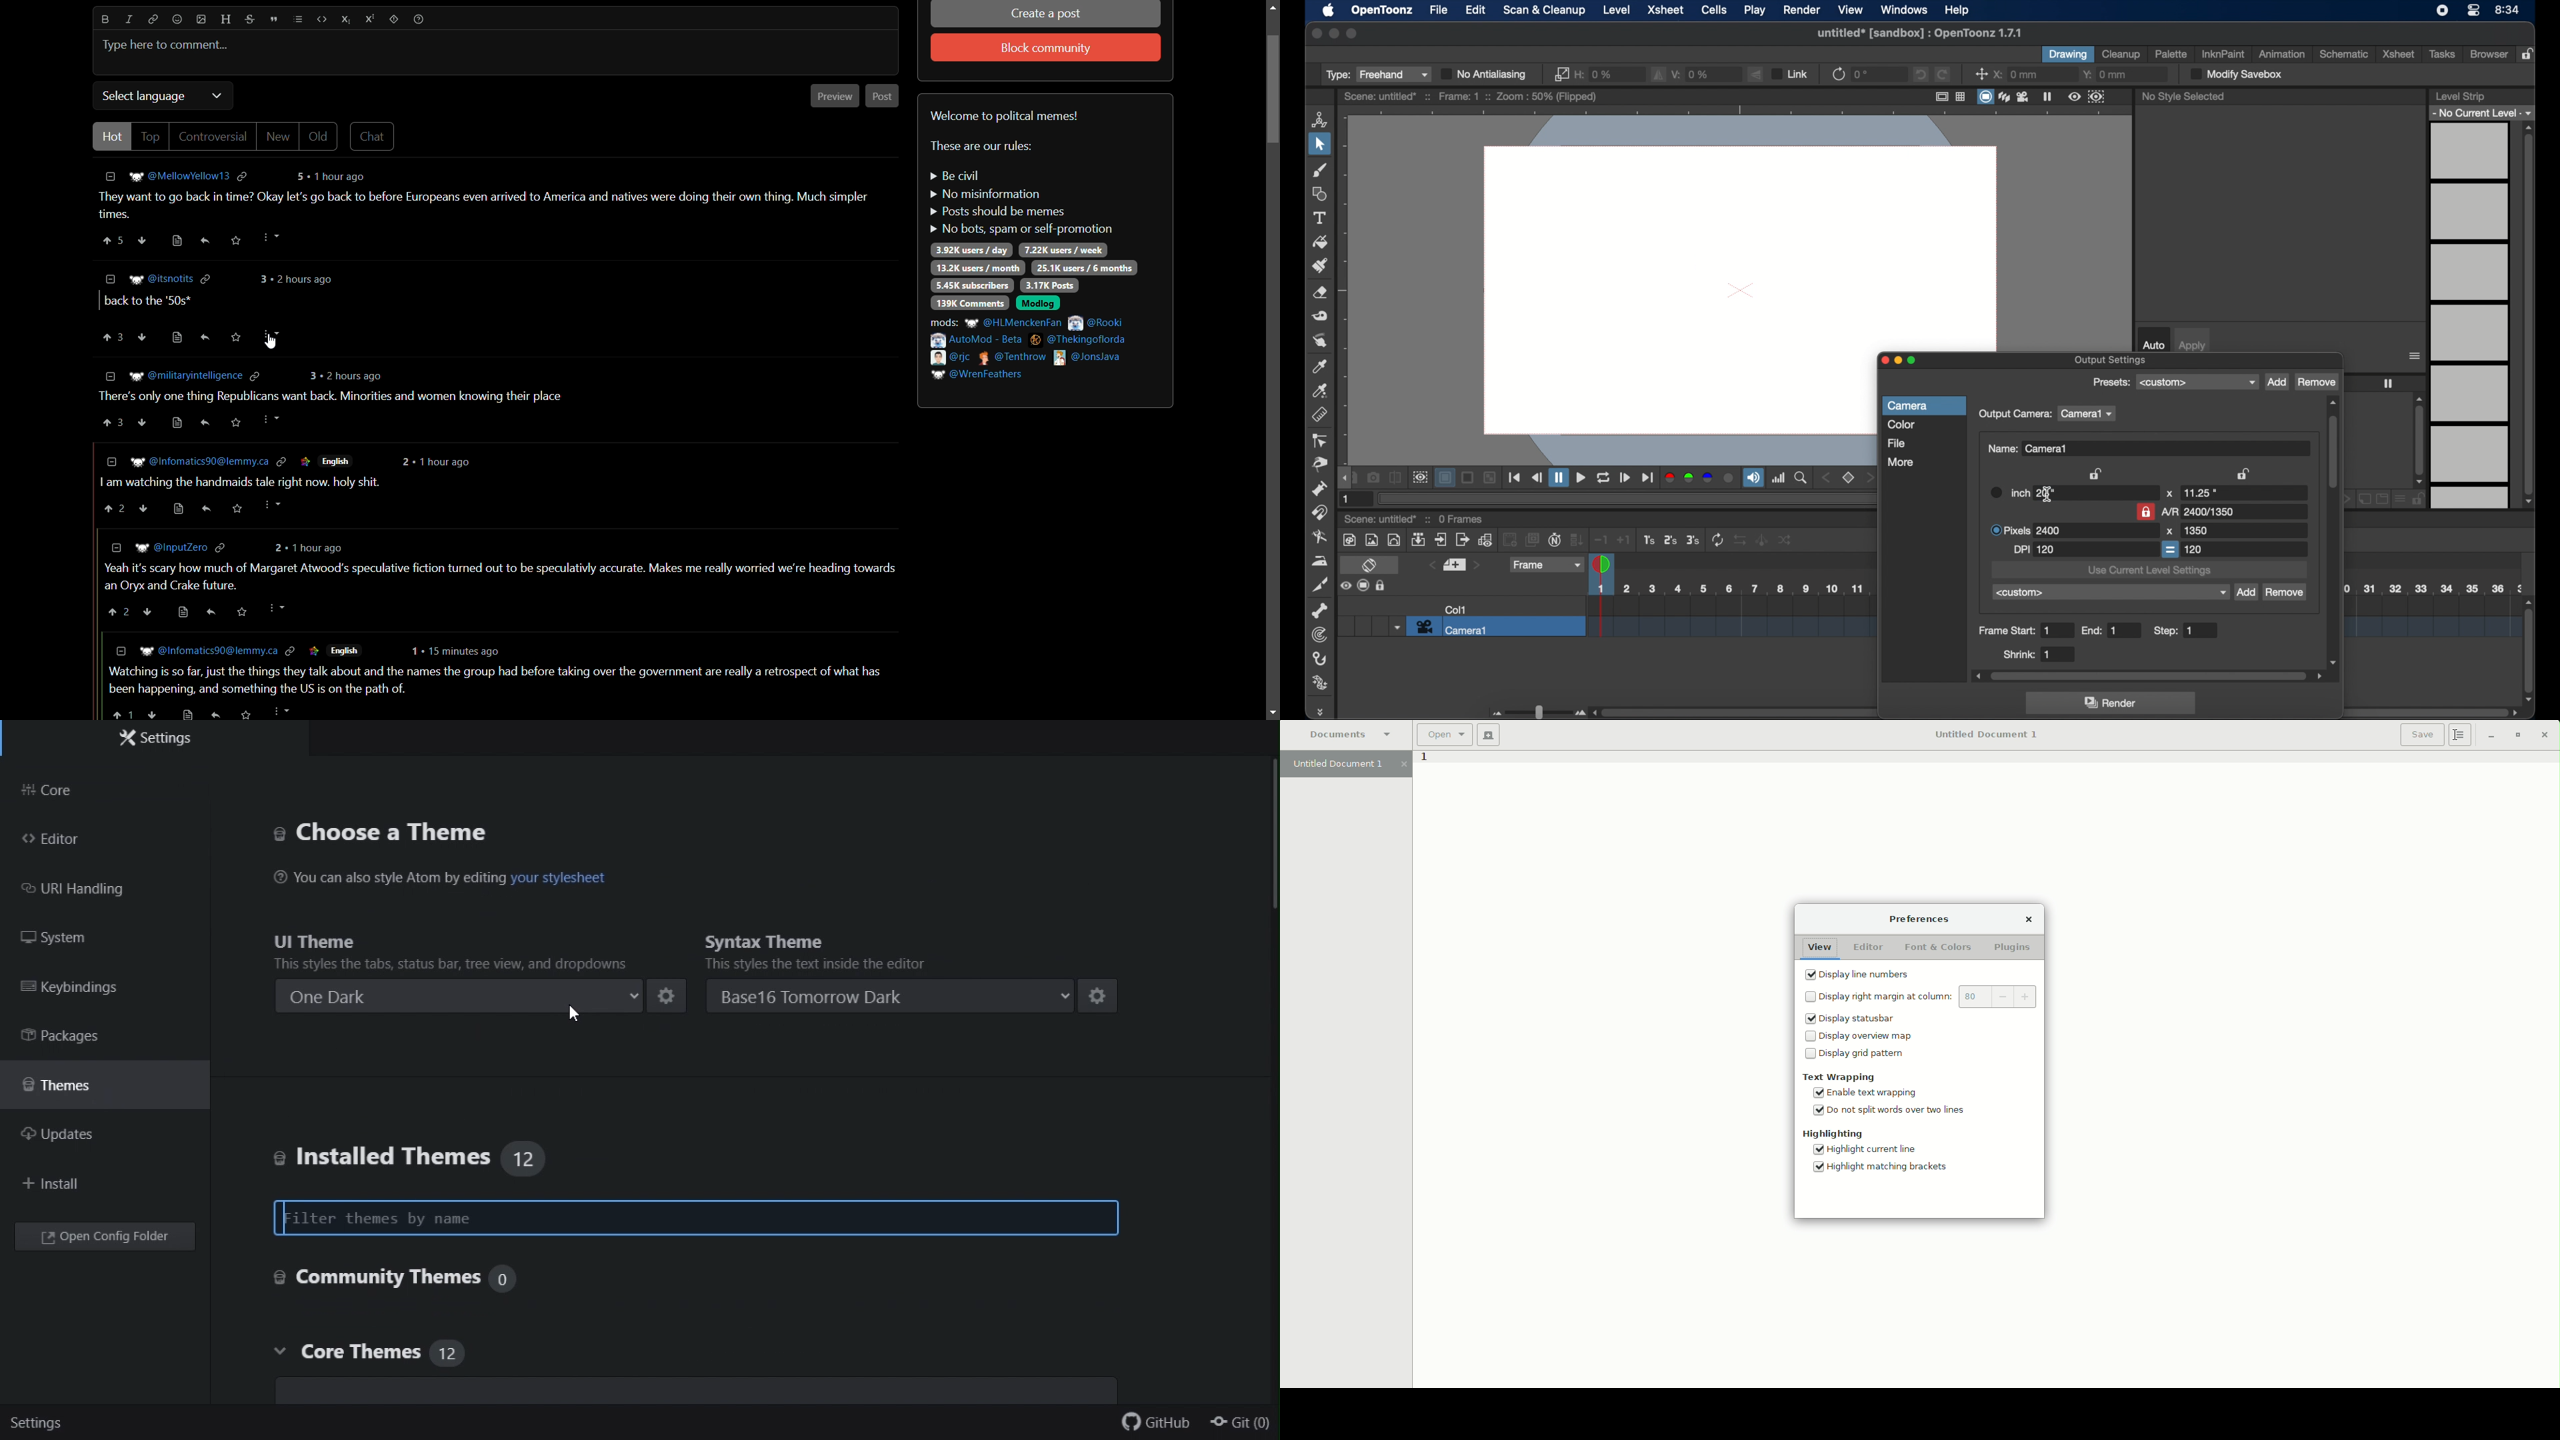 Image resolution: width=2576 pixels, height=1456 pixels. I want to click on no style selected, so click(2183, 96).